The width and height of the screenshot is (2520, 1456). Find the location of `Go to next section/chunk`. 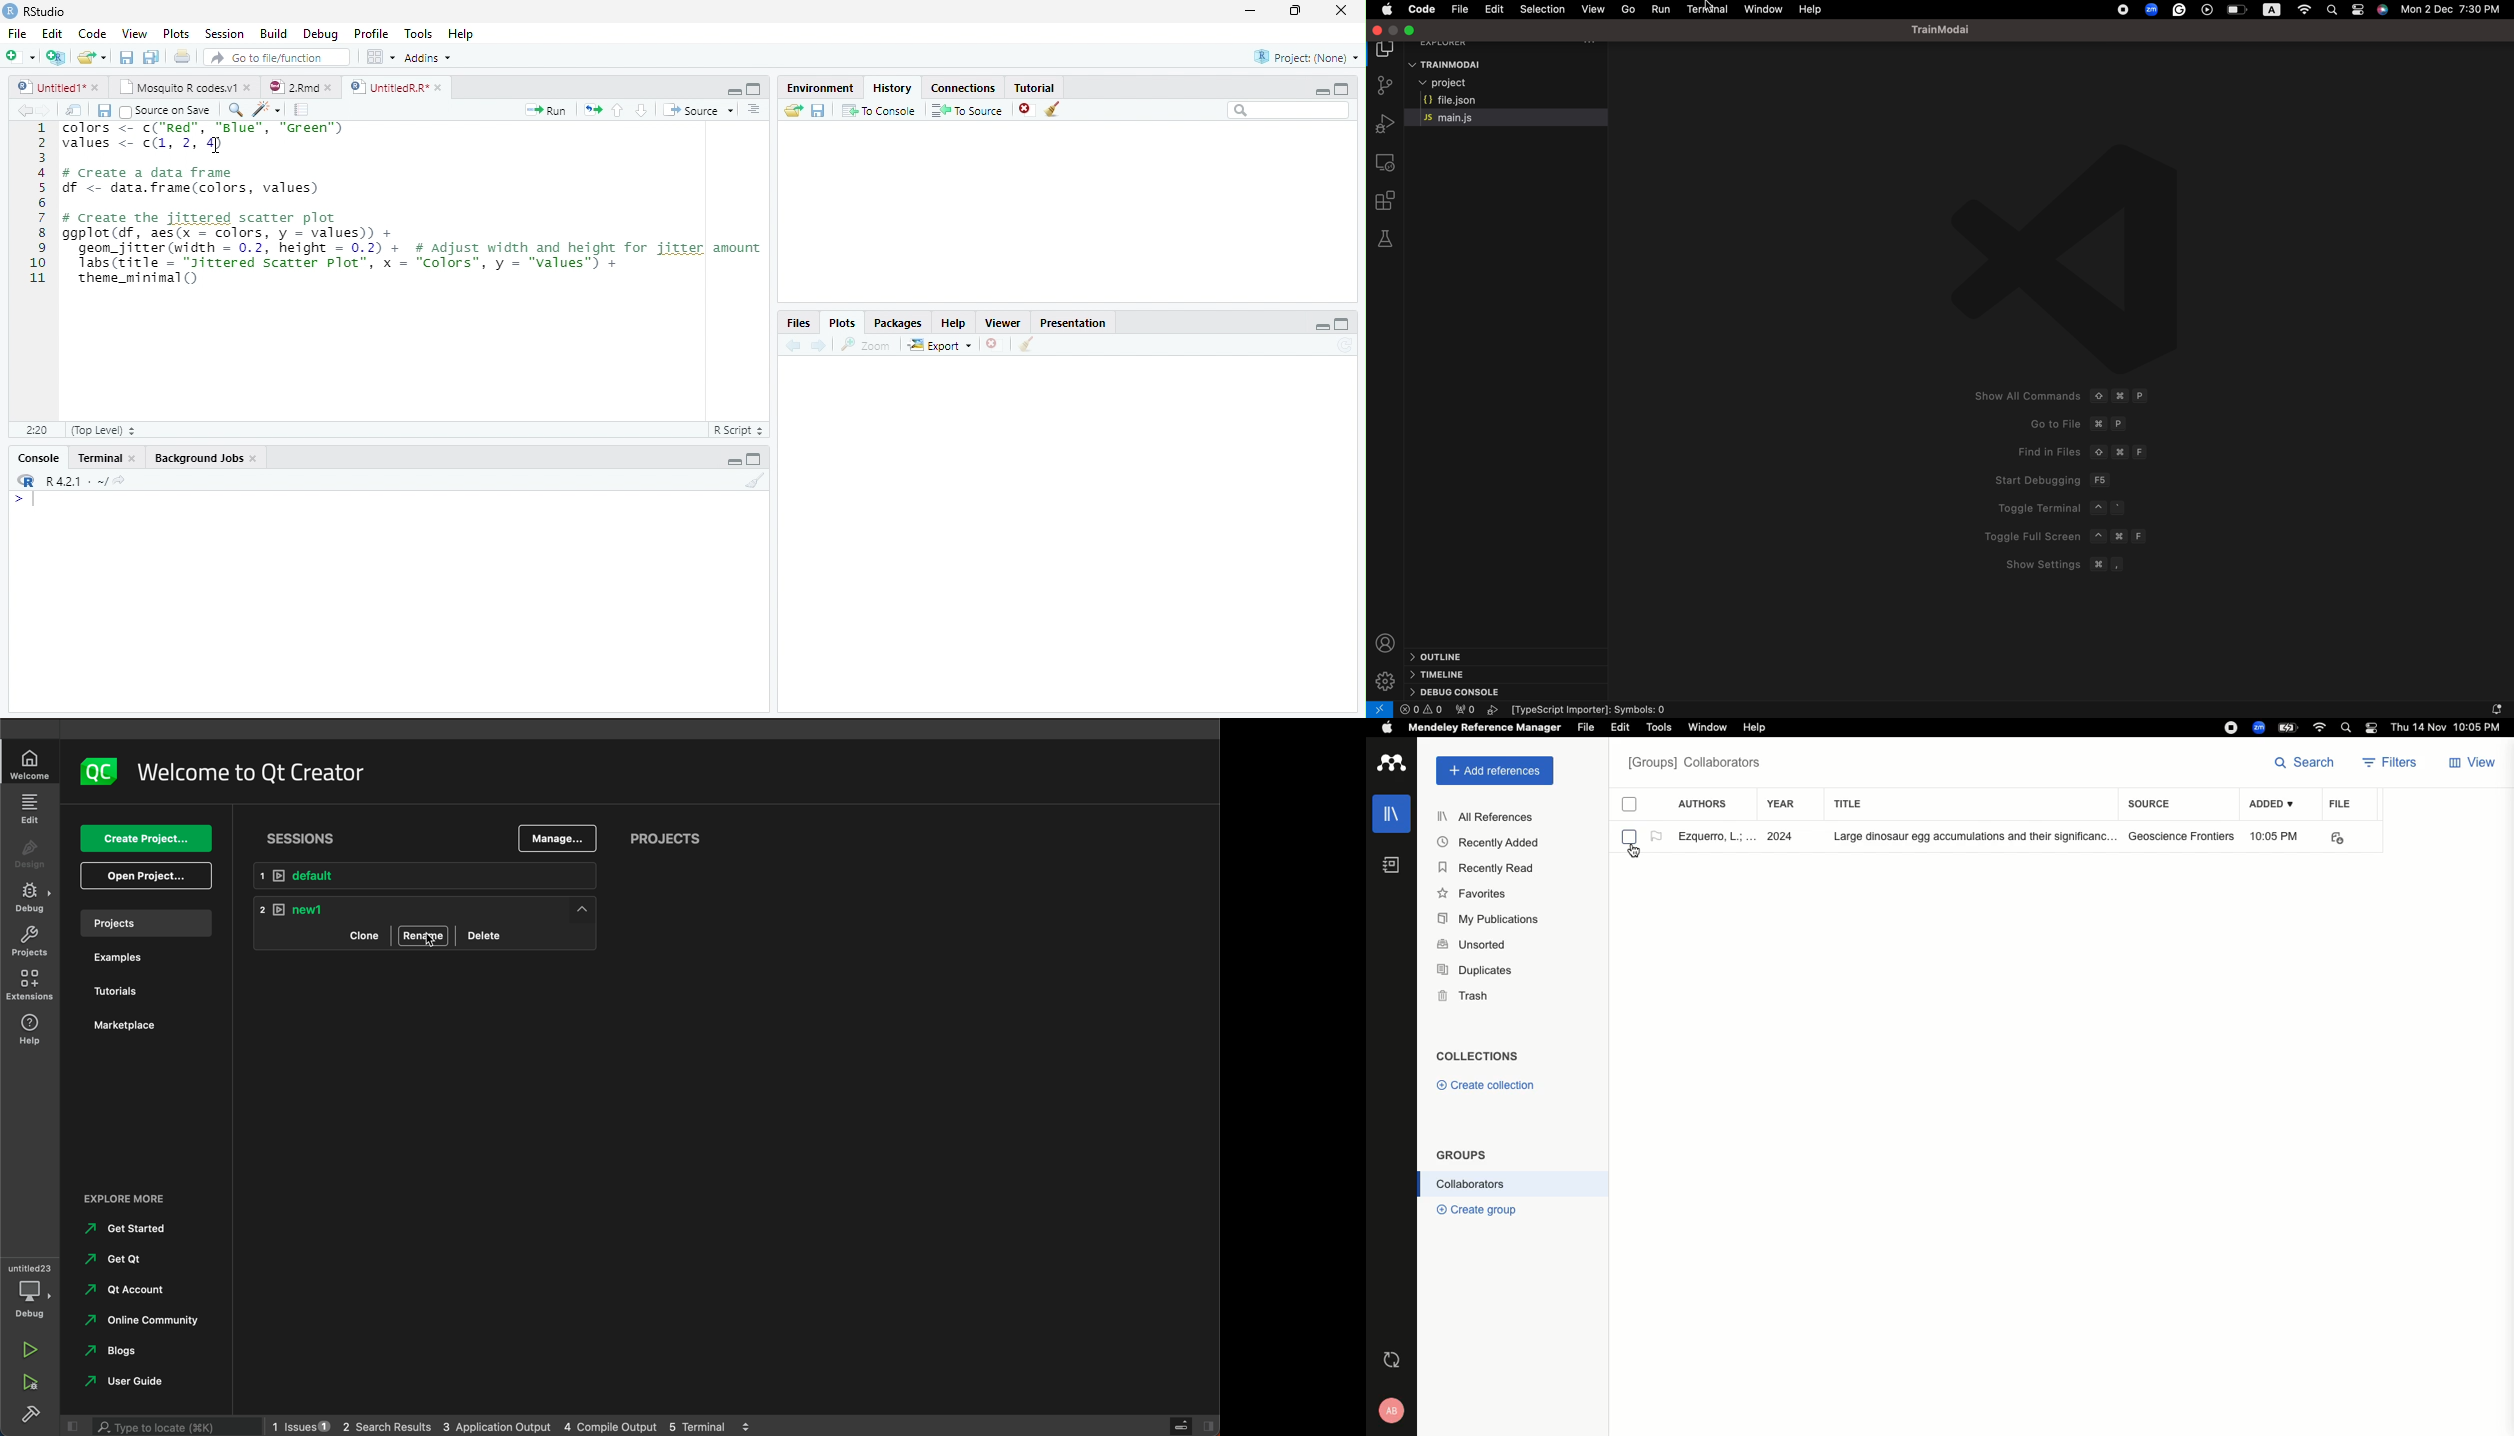

Go to next section/chunk is located at coordinates (641, 110).